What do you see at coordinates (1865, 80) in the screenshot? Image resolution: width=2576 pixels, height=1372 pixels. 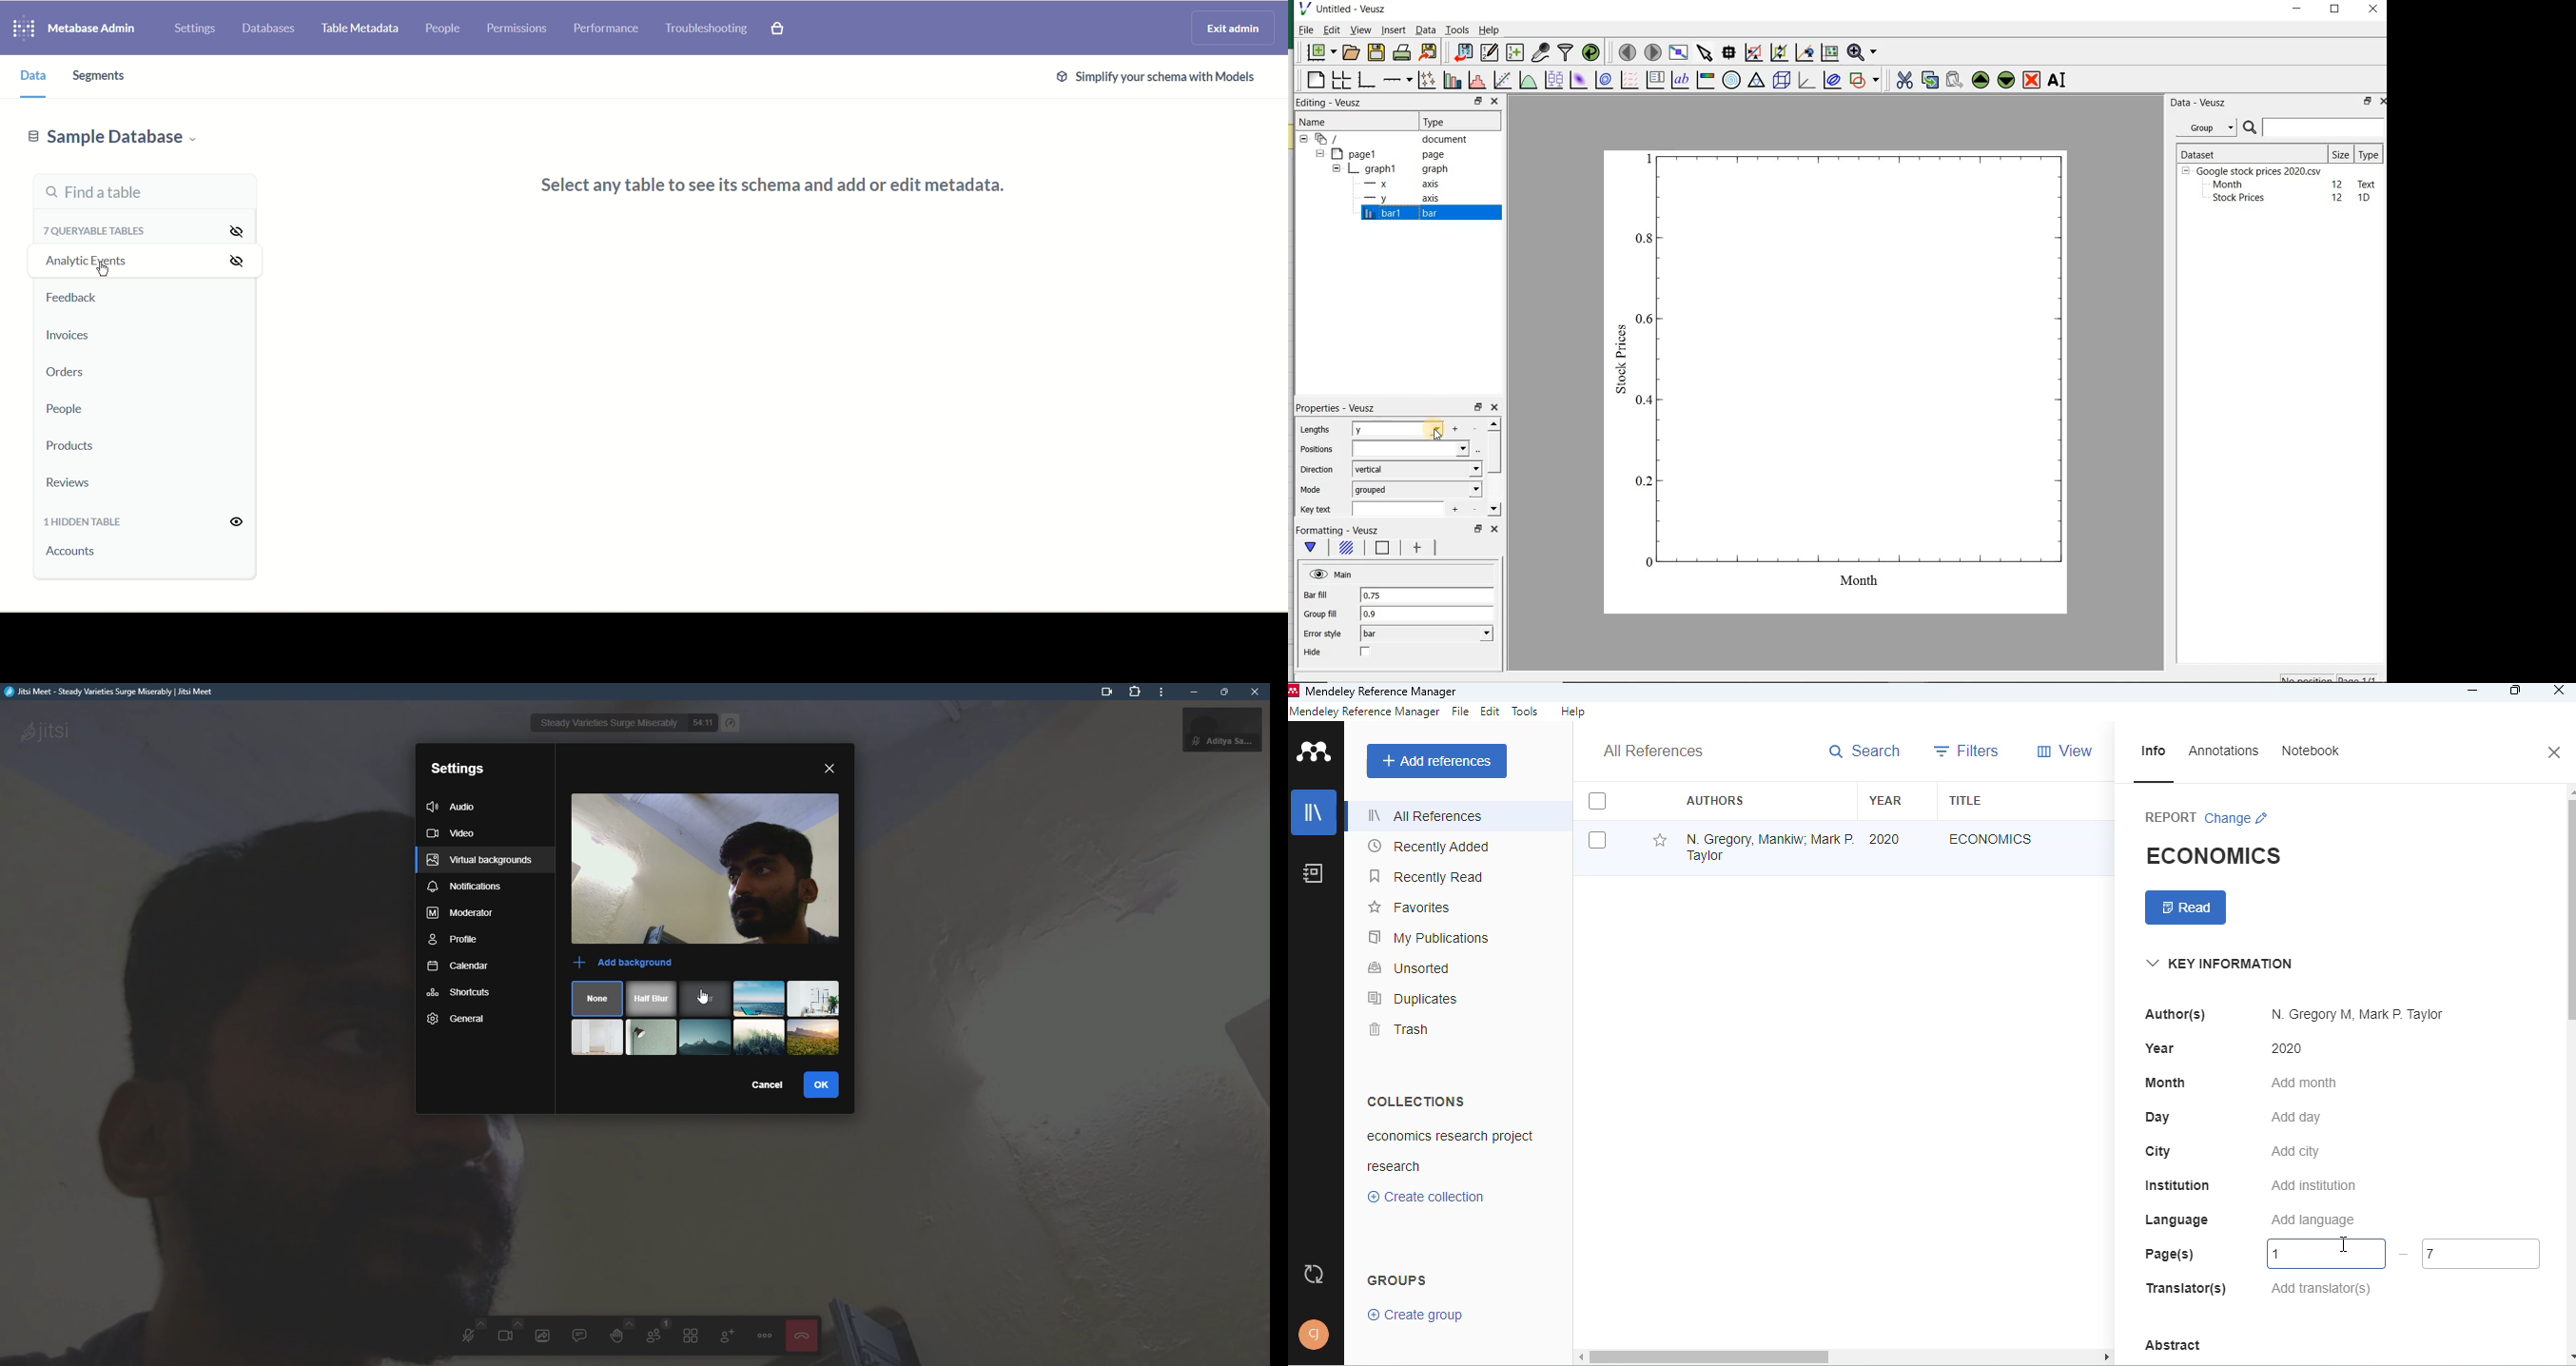 I see `add a shape to the plot` at bounding box center [1865, 80].